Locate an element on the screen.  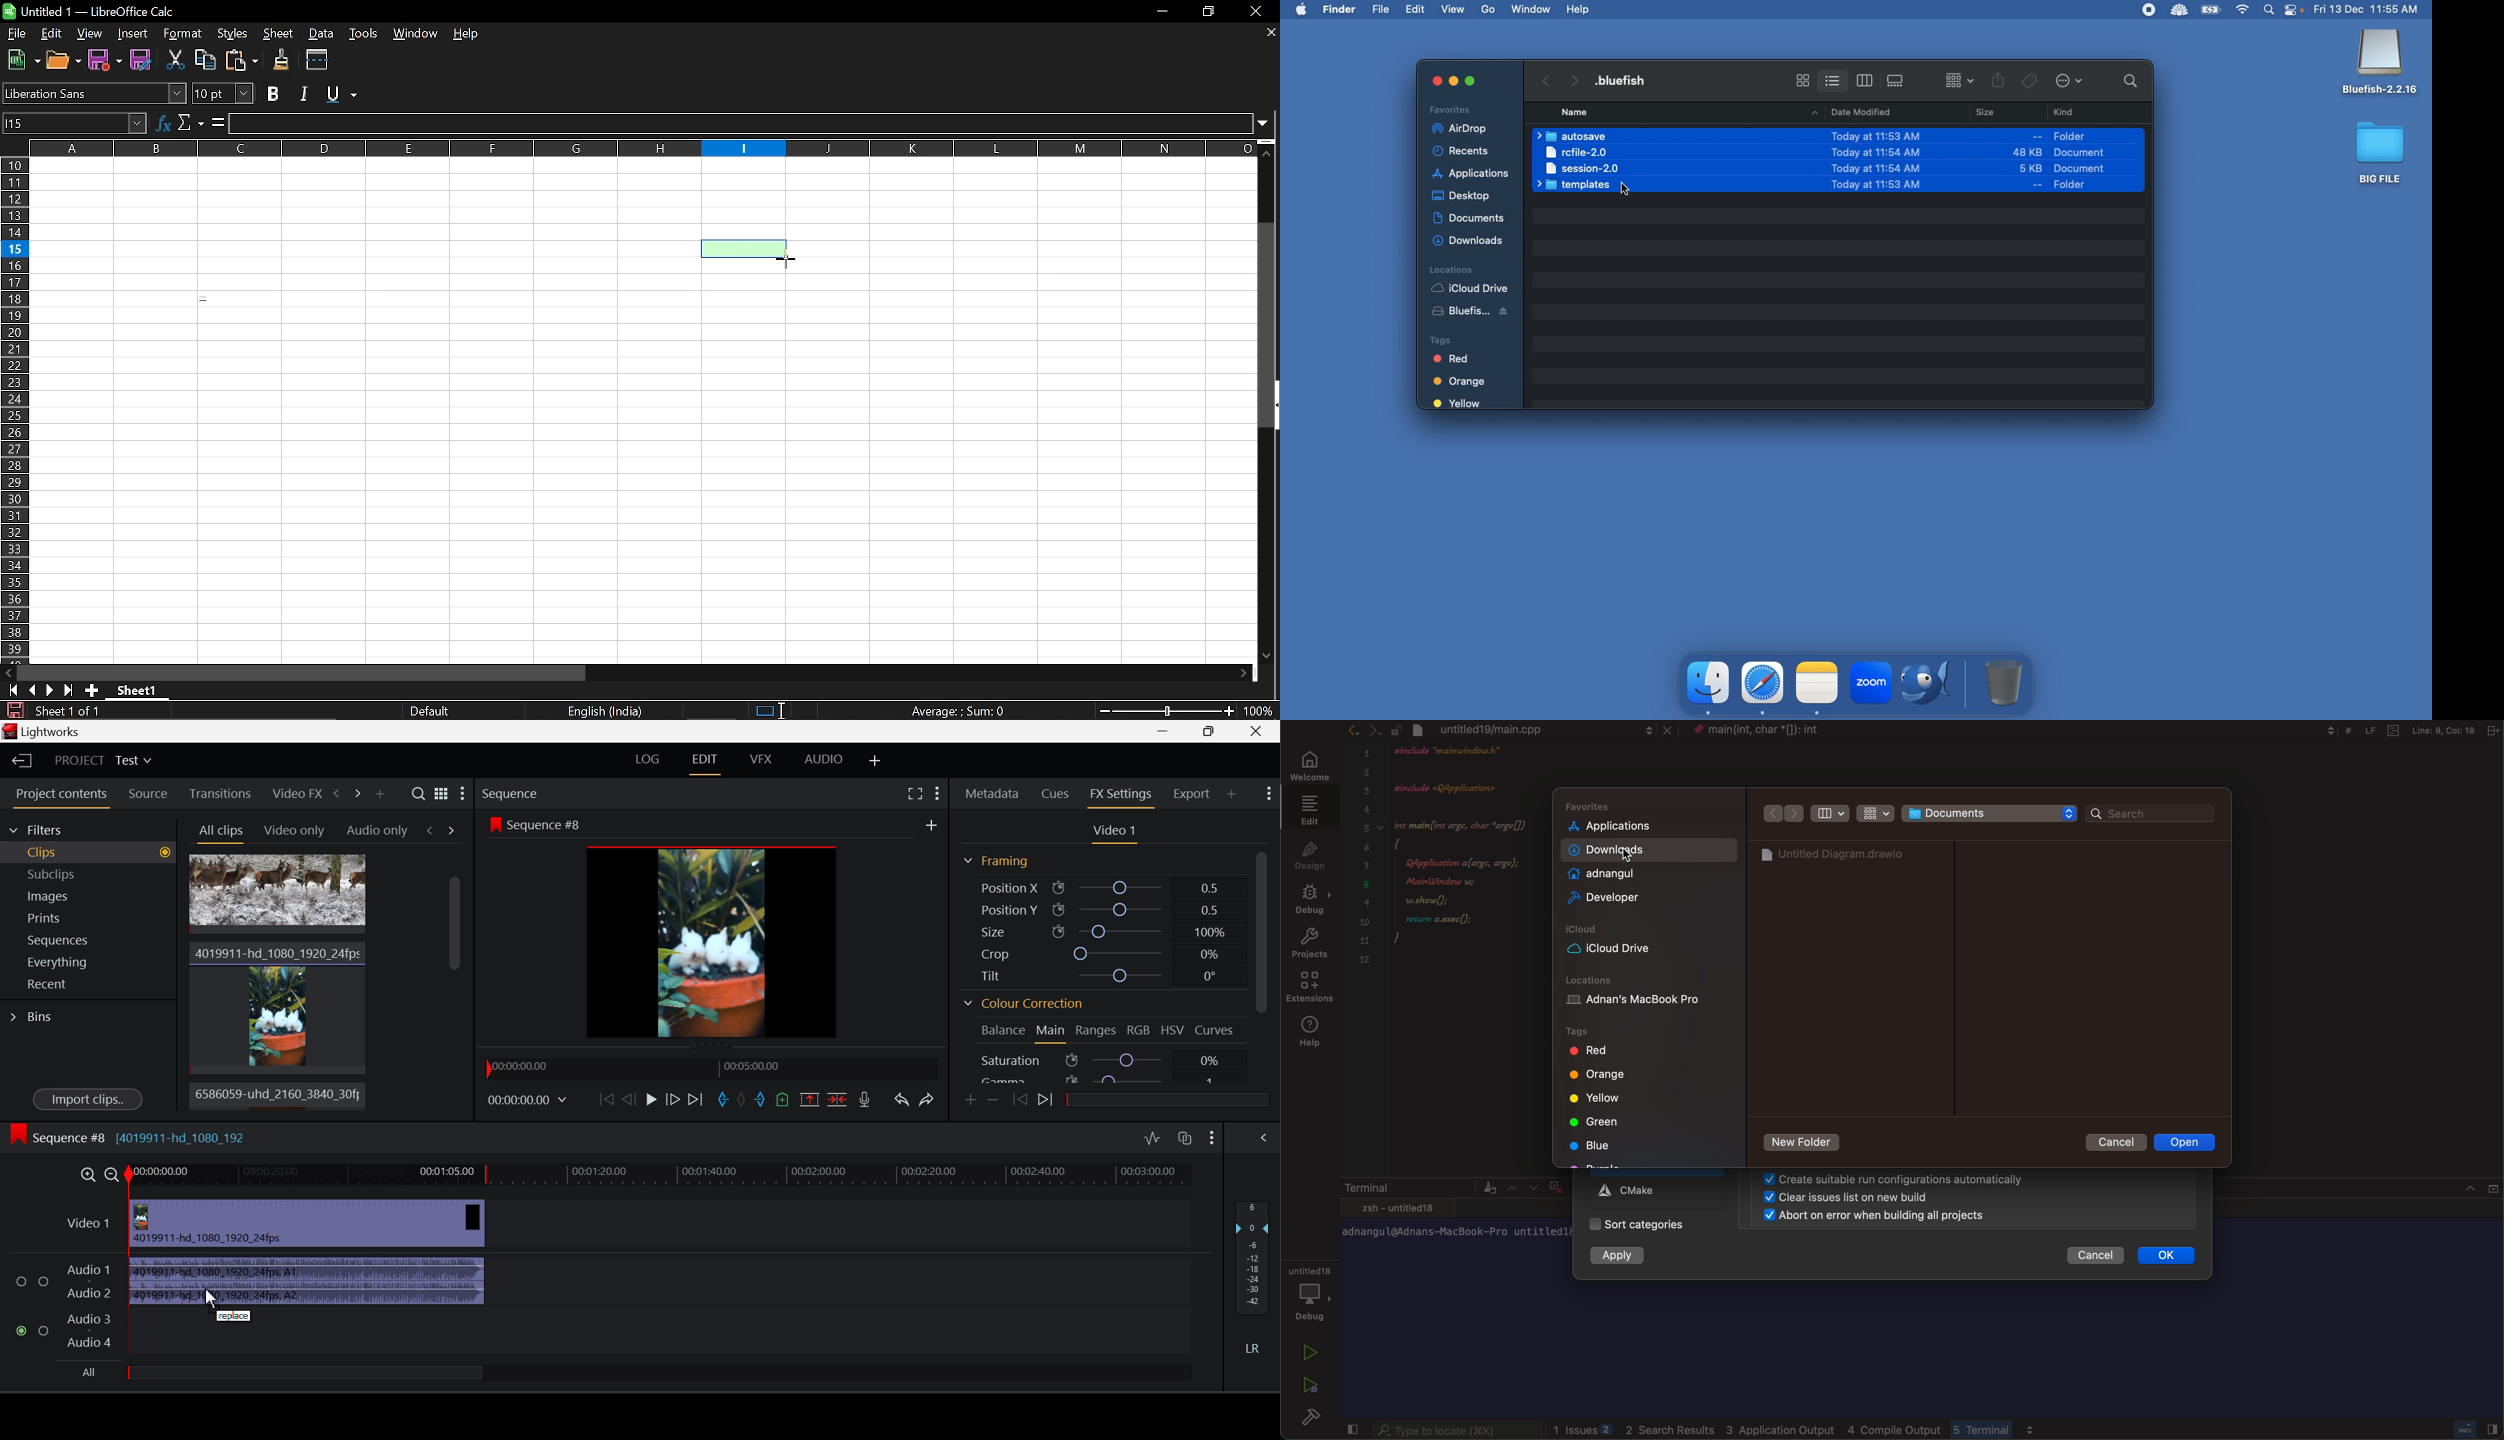
View is located at coordinates (90, 34).